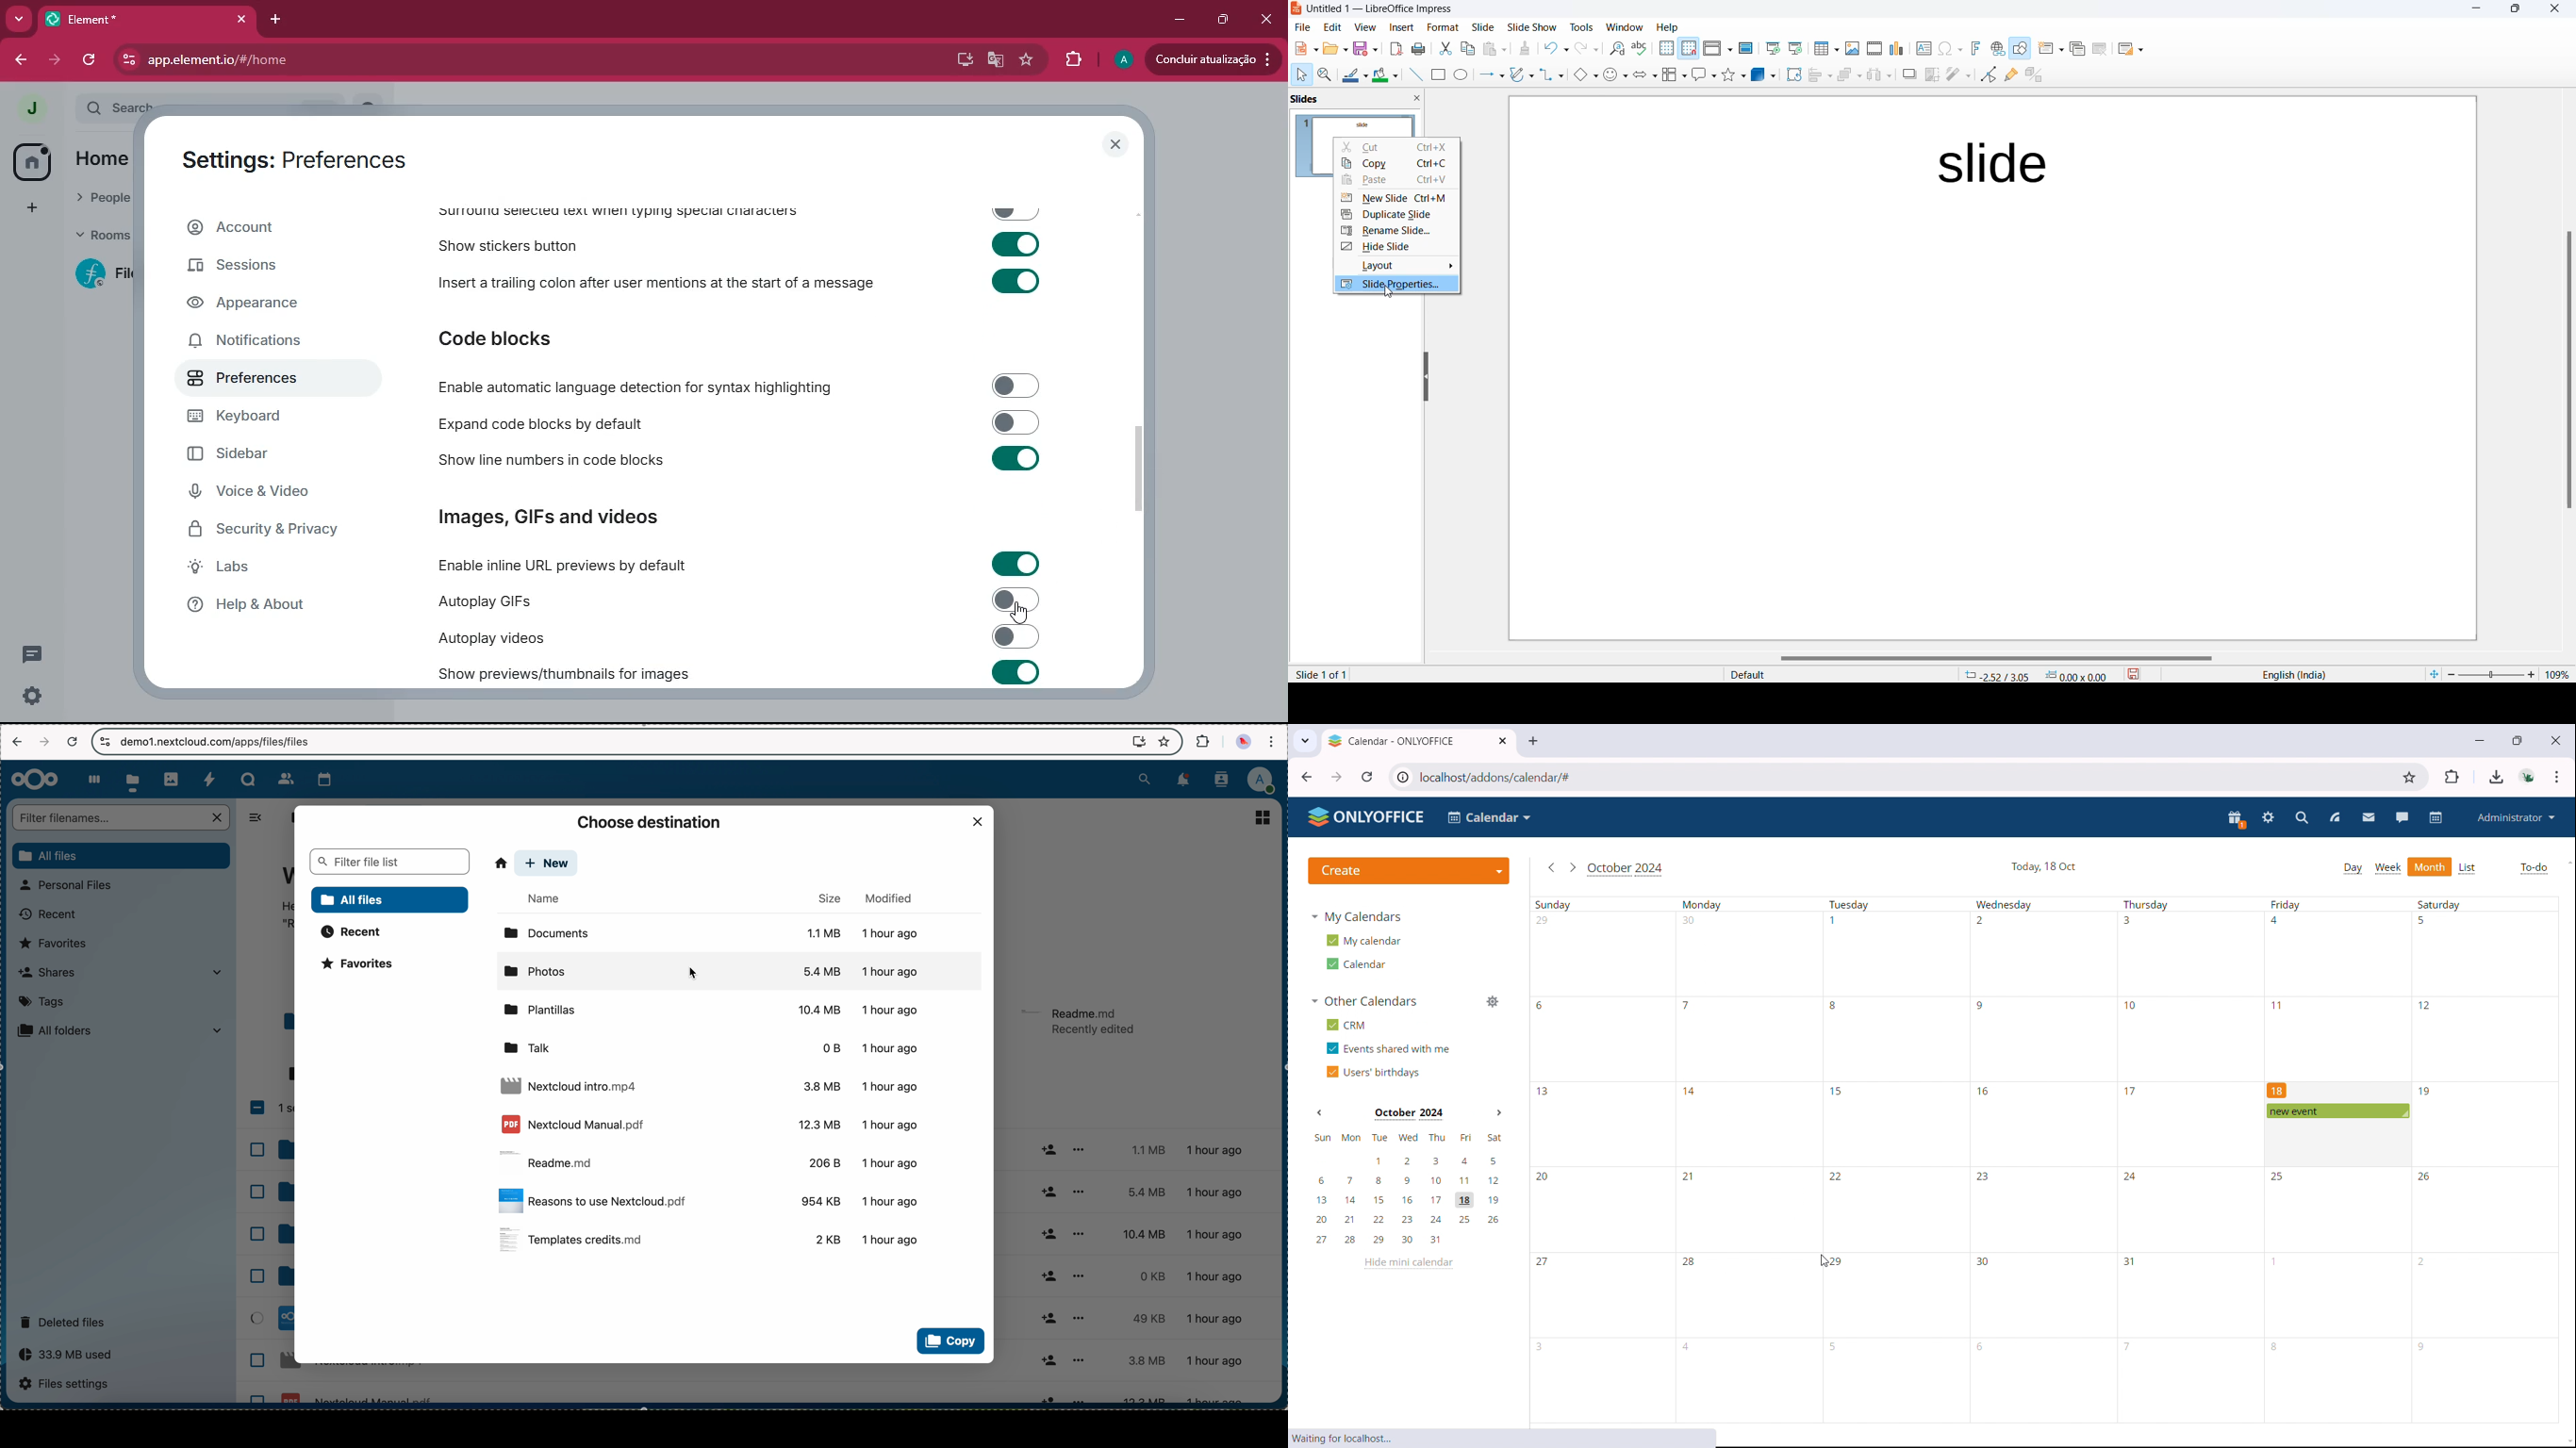  I want to click on duplicate slide, so click(2076, 50).